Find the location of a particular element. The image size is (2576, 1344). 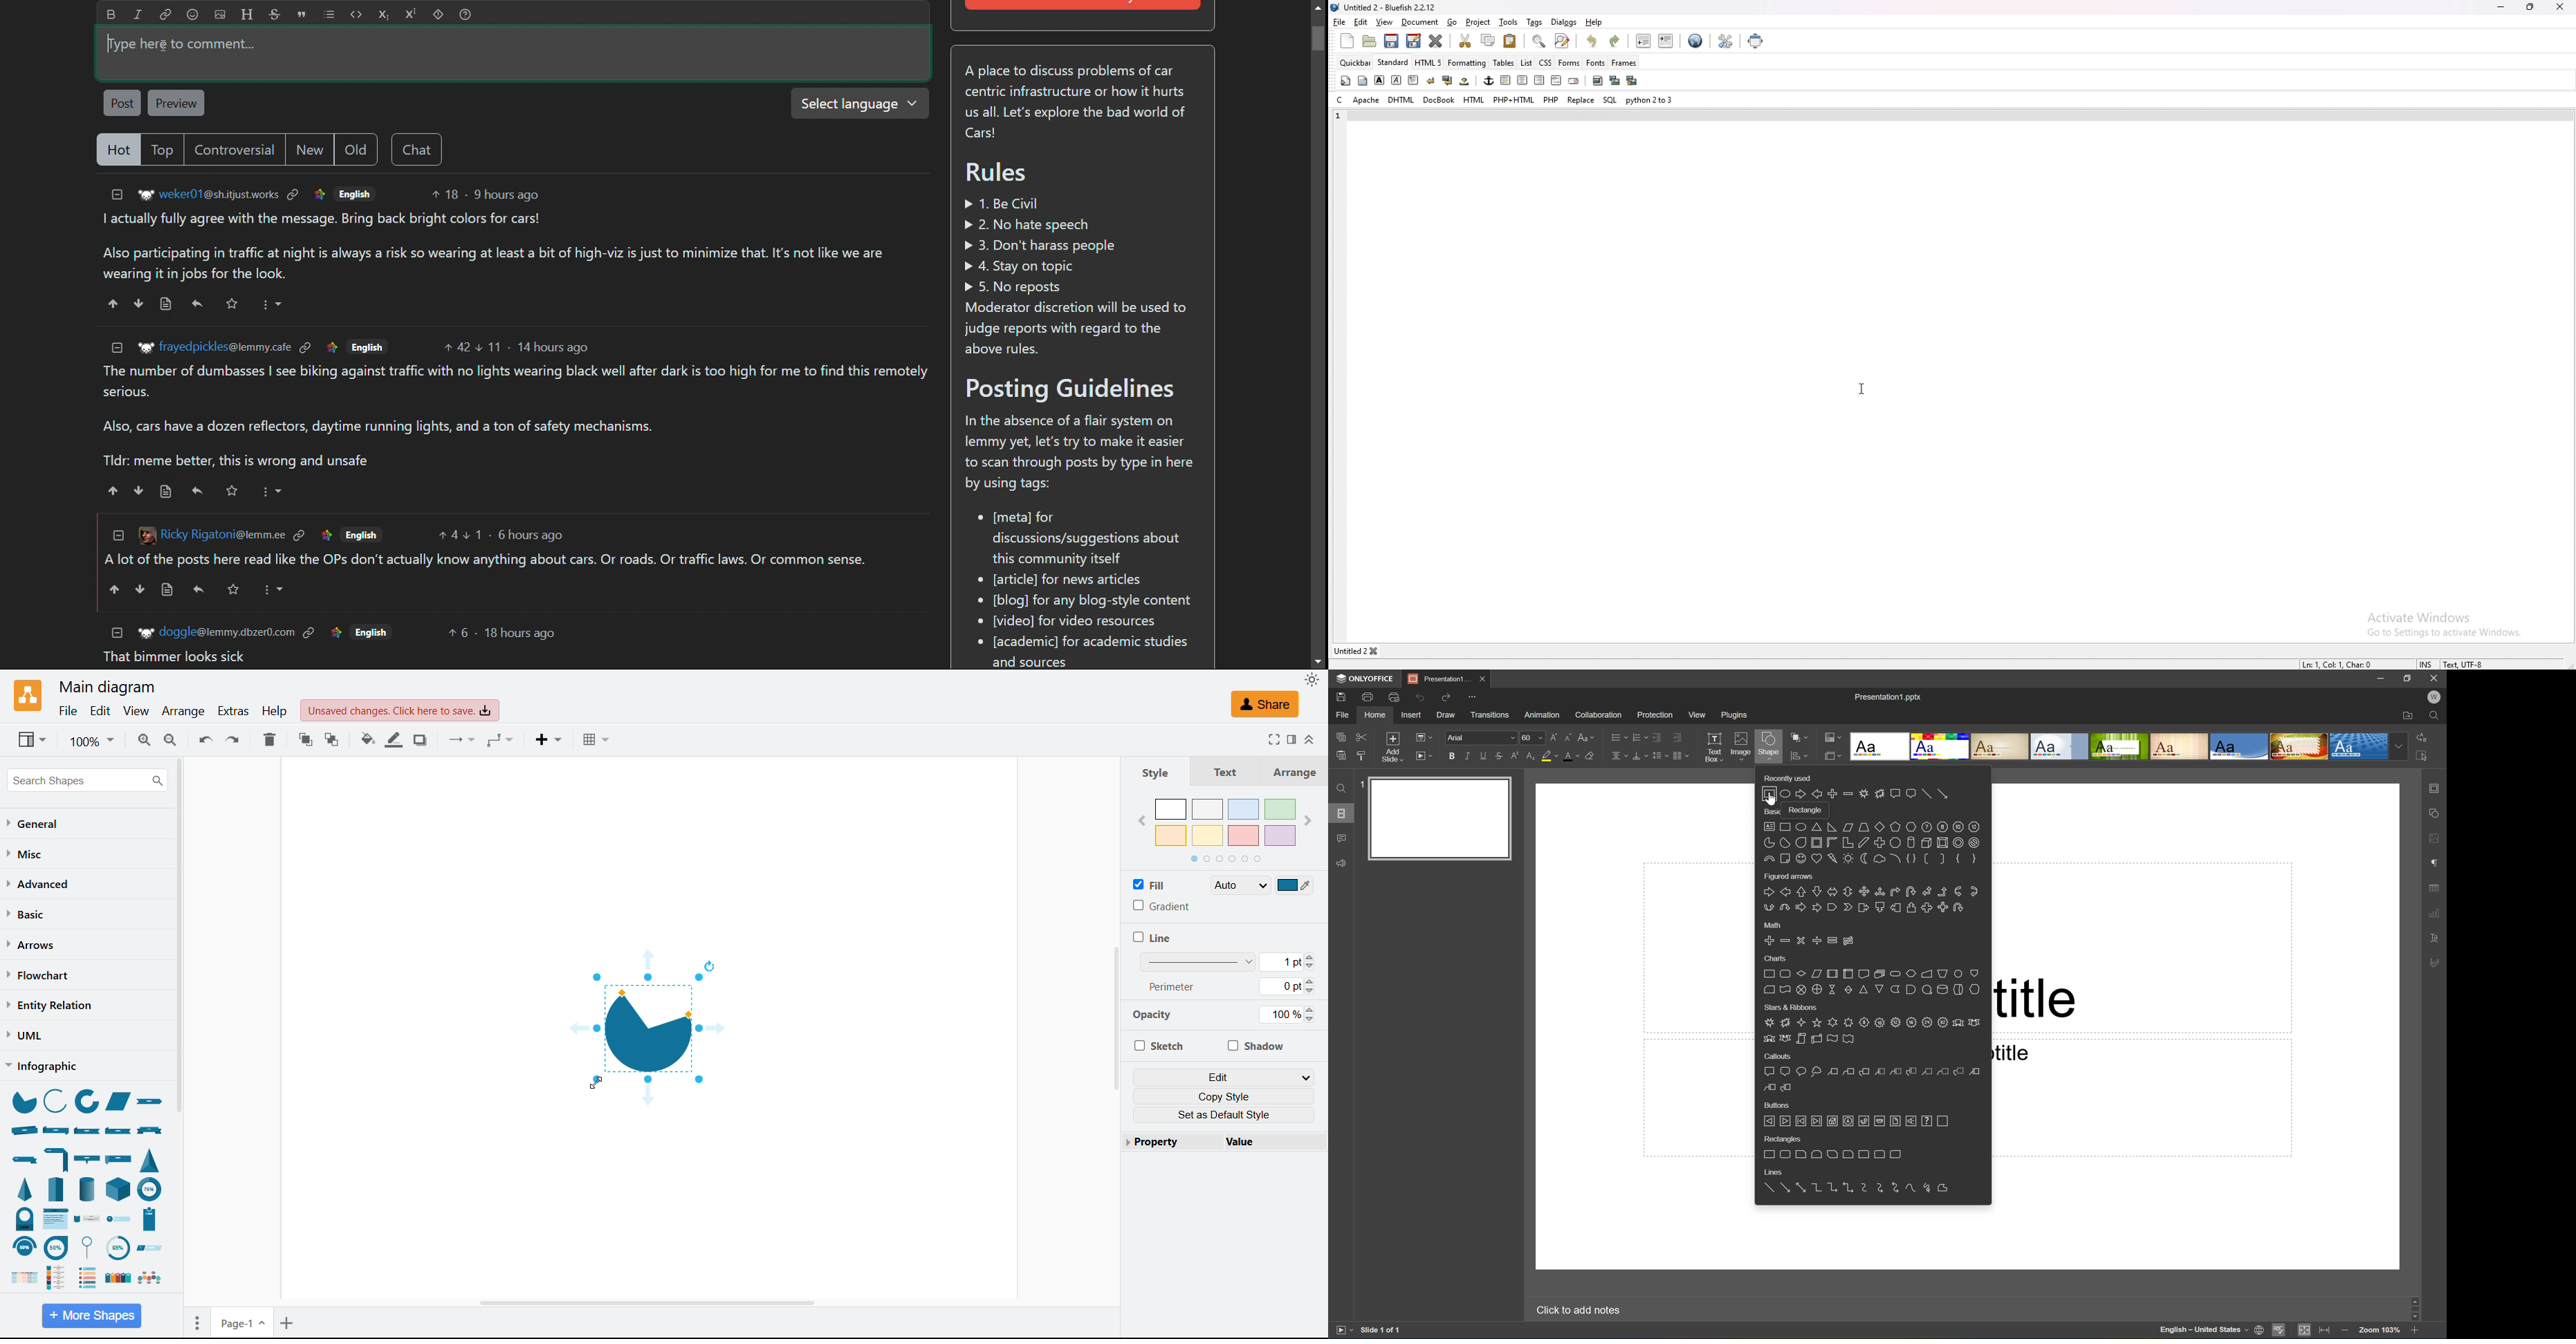

Home is located at coordinates (1375, 715).